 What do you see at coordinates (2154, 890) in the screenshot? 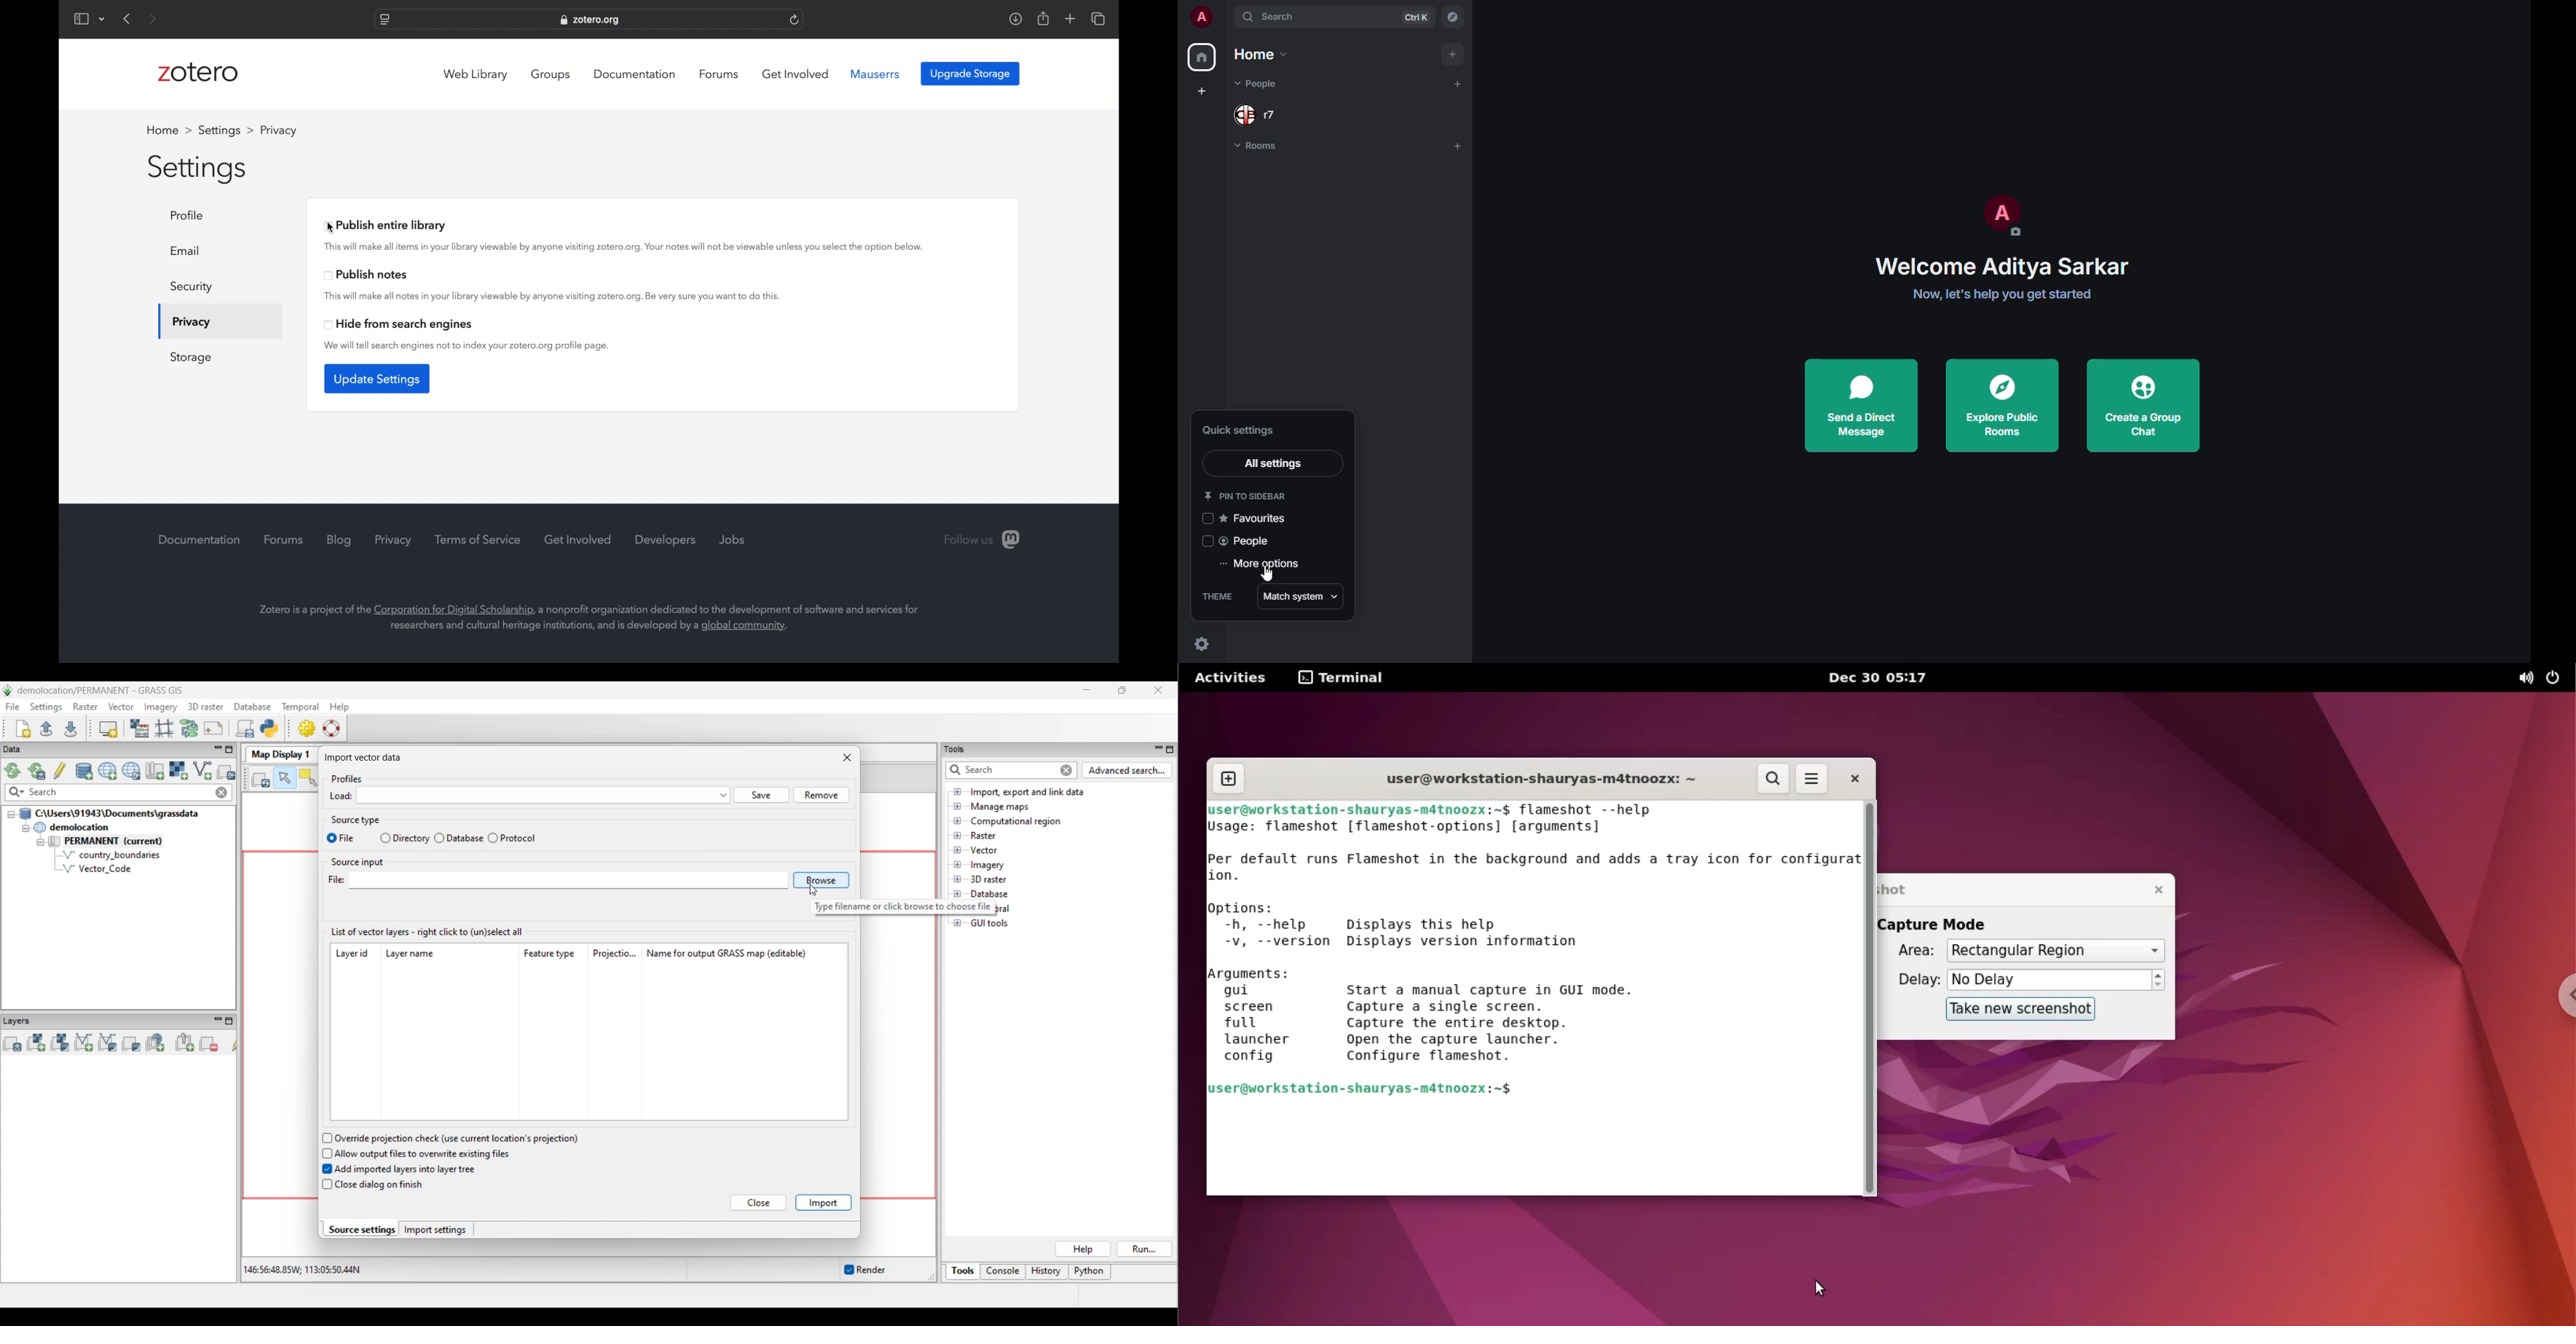
I see `close ` at bounding box center [2154, 890].